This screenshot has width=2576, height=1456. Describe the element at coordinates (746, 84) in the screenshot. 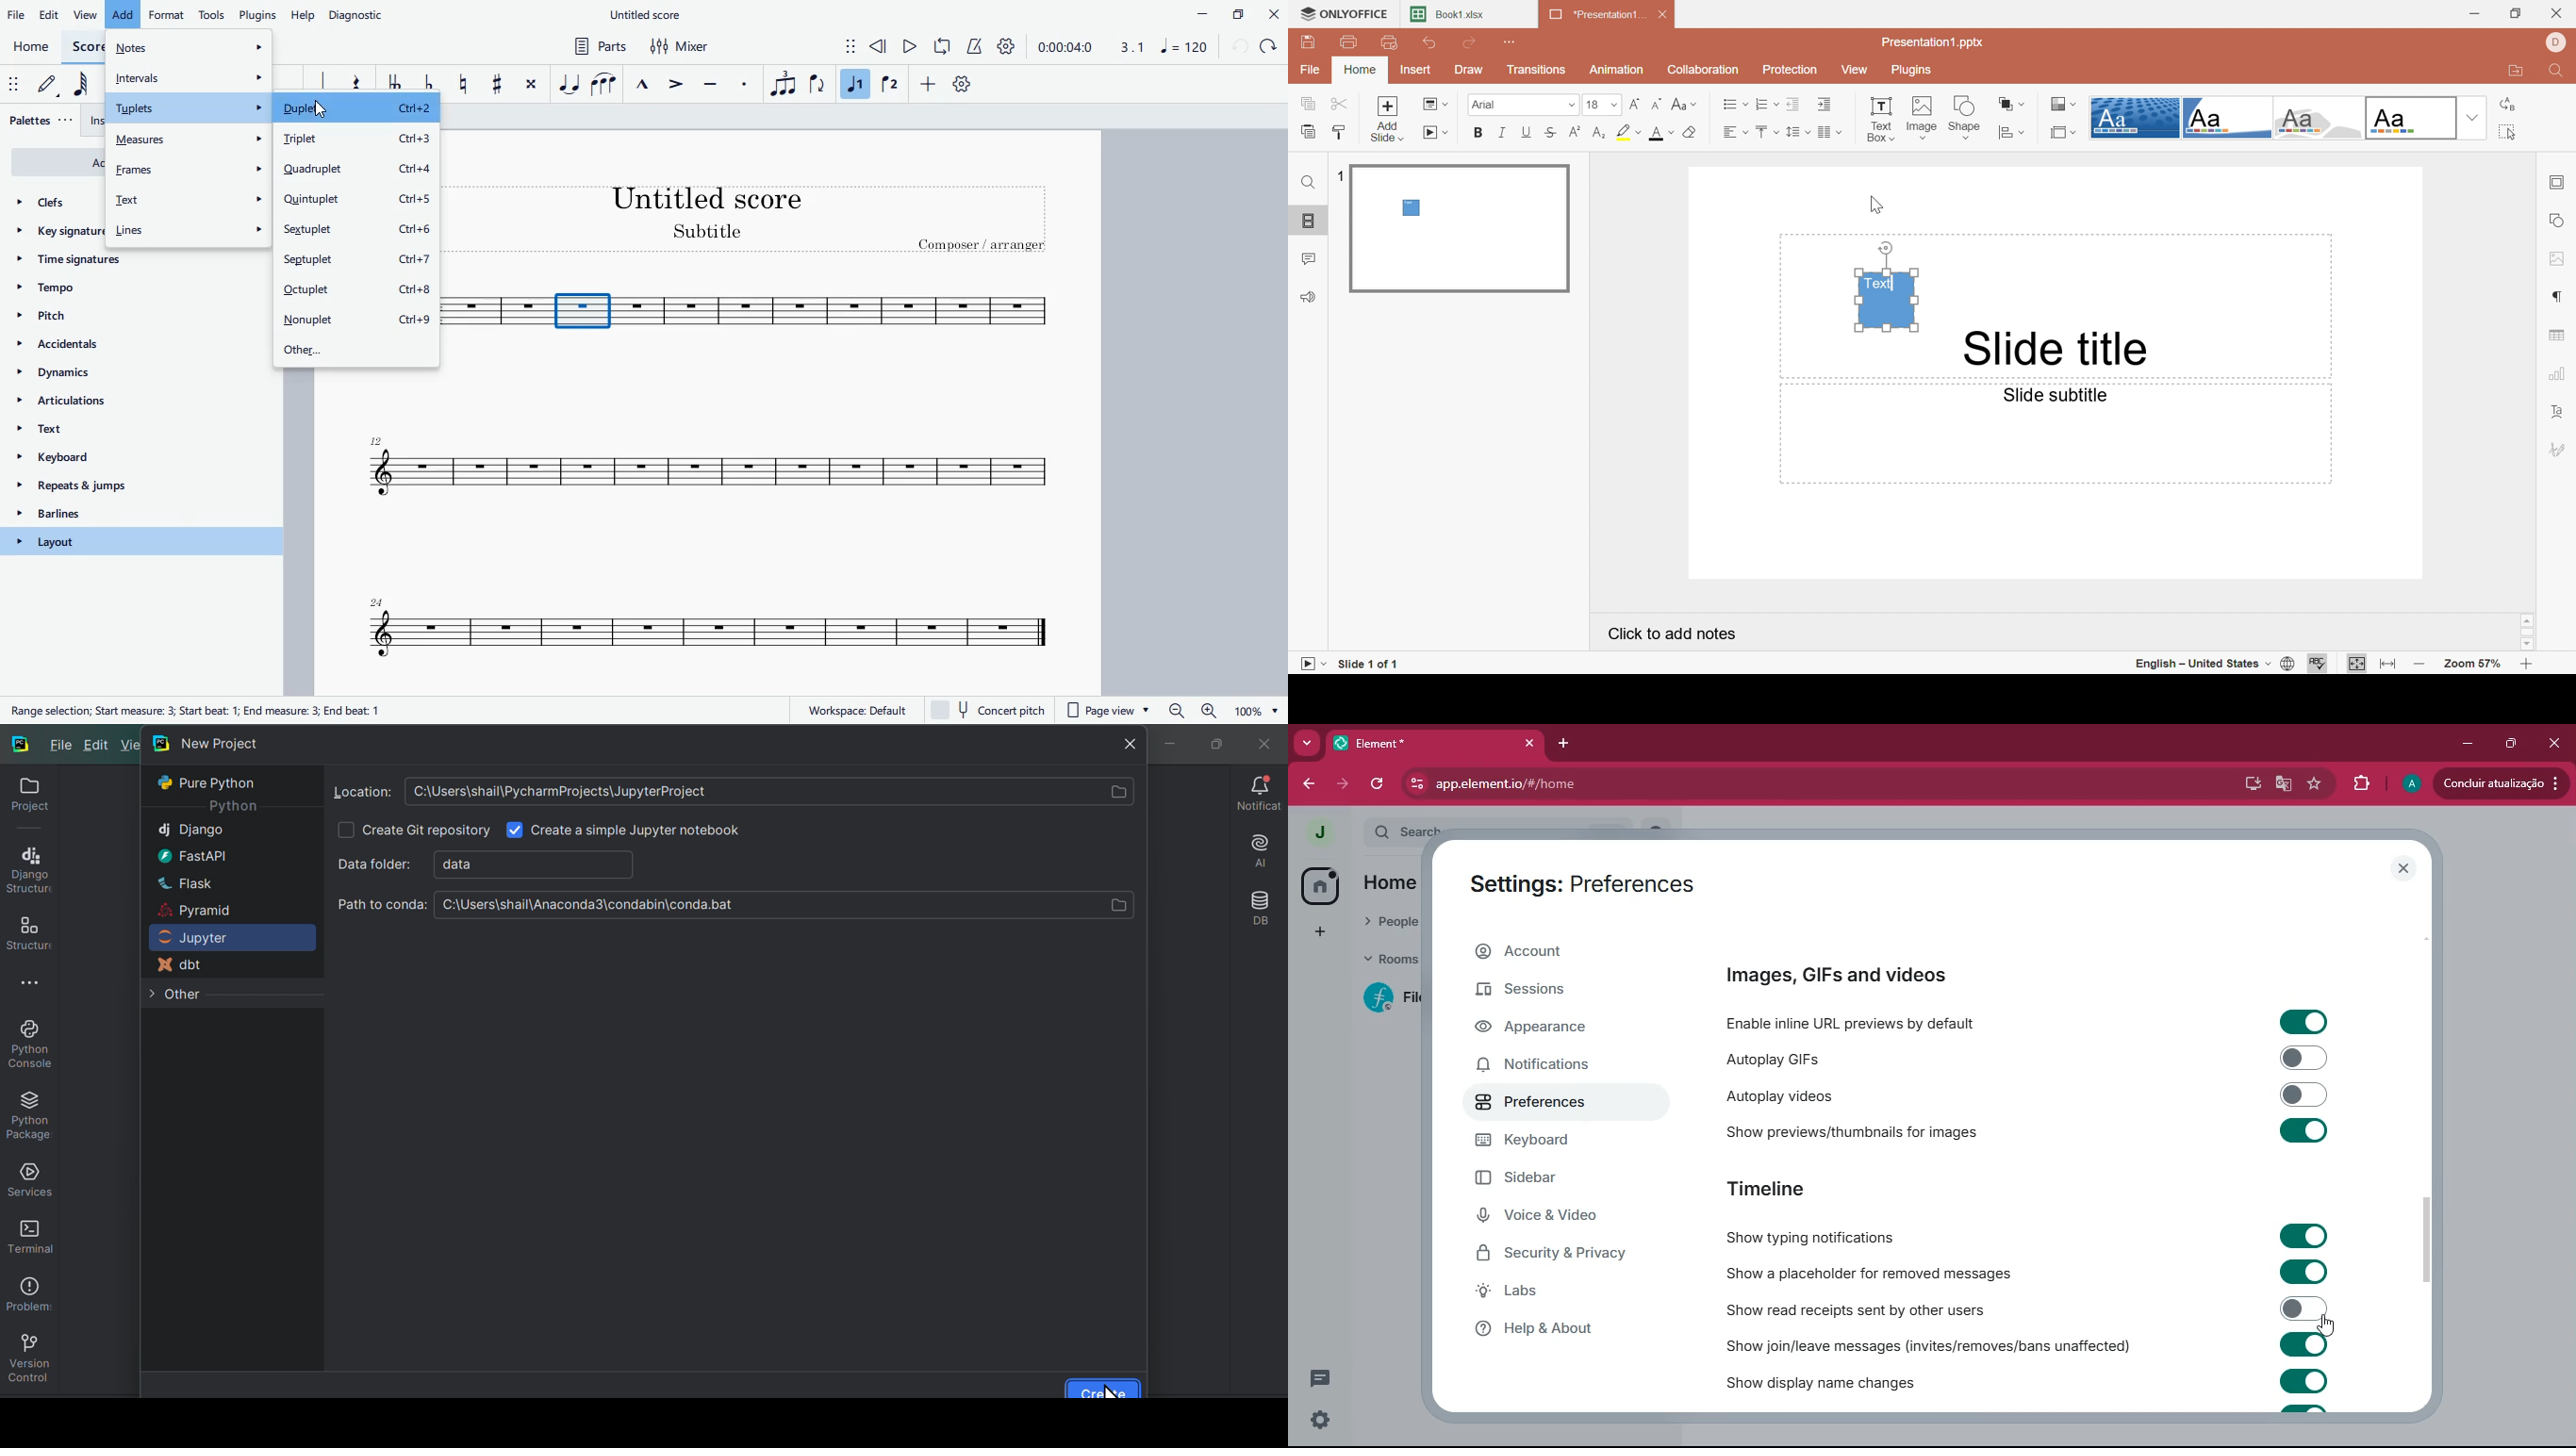

I see `staccato` at that location.